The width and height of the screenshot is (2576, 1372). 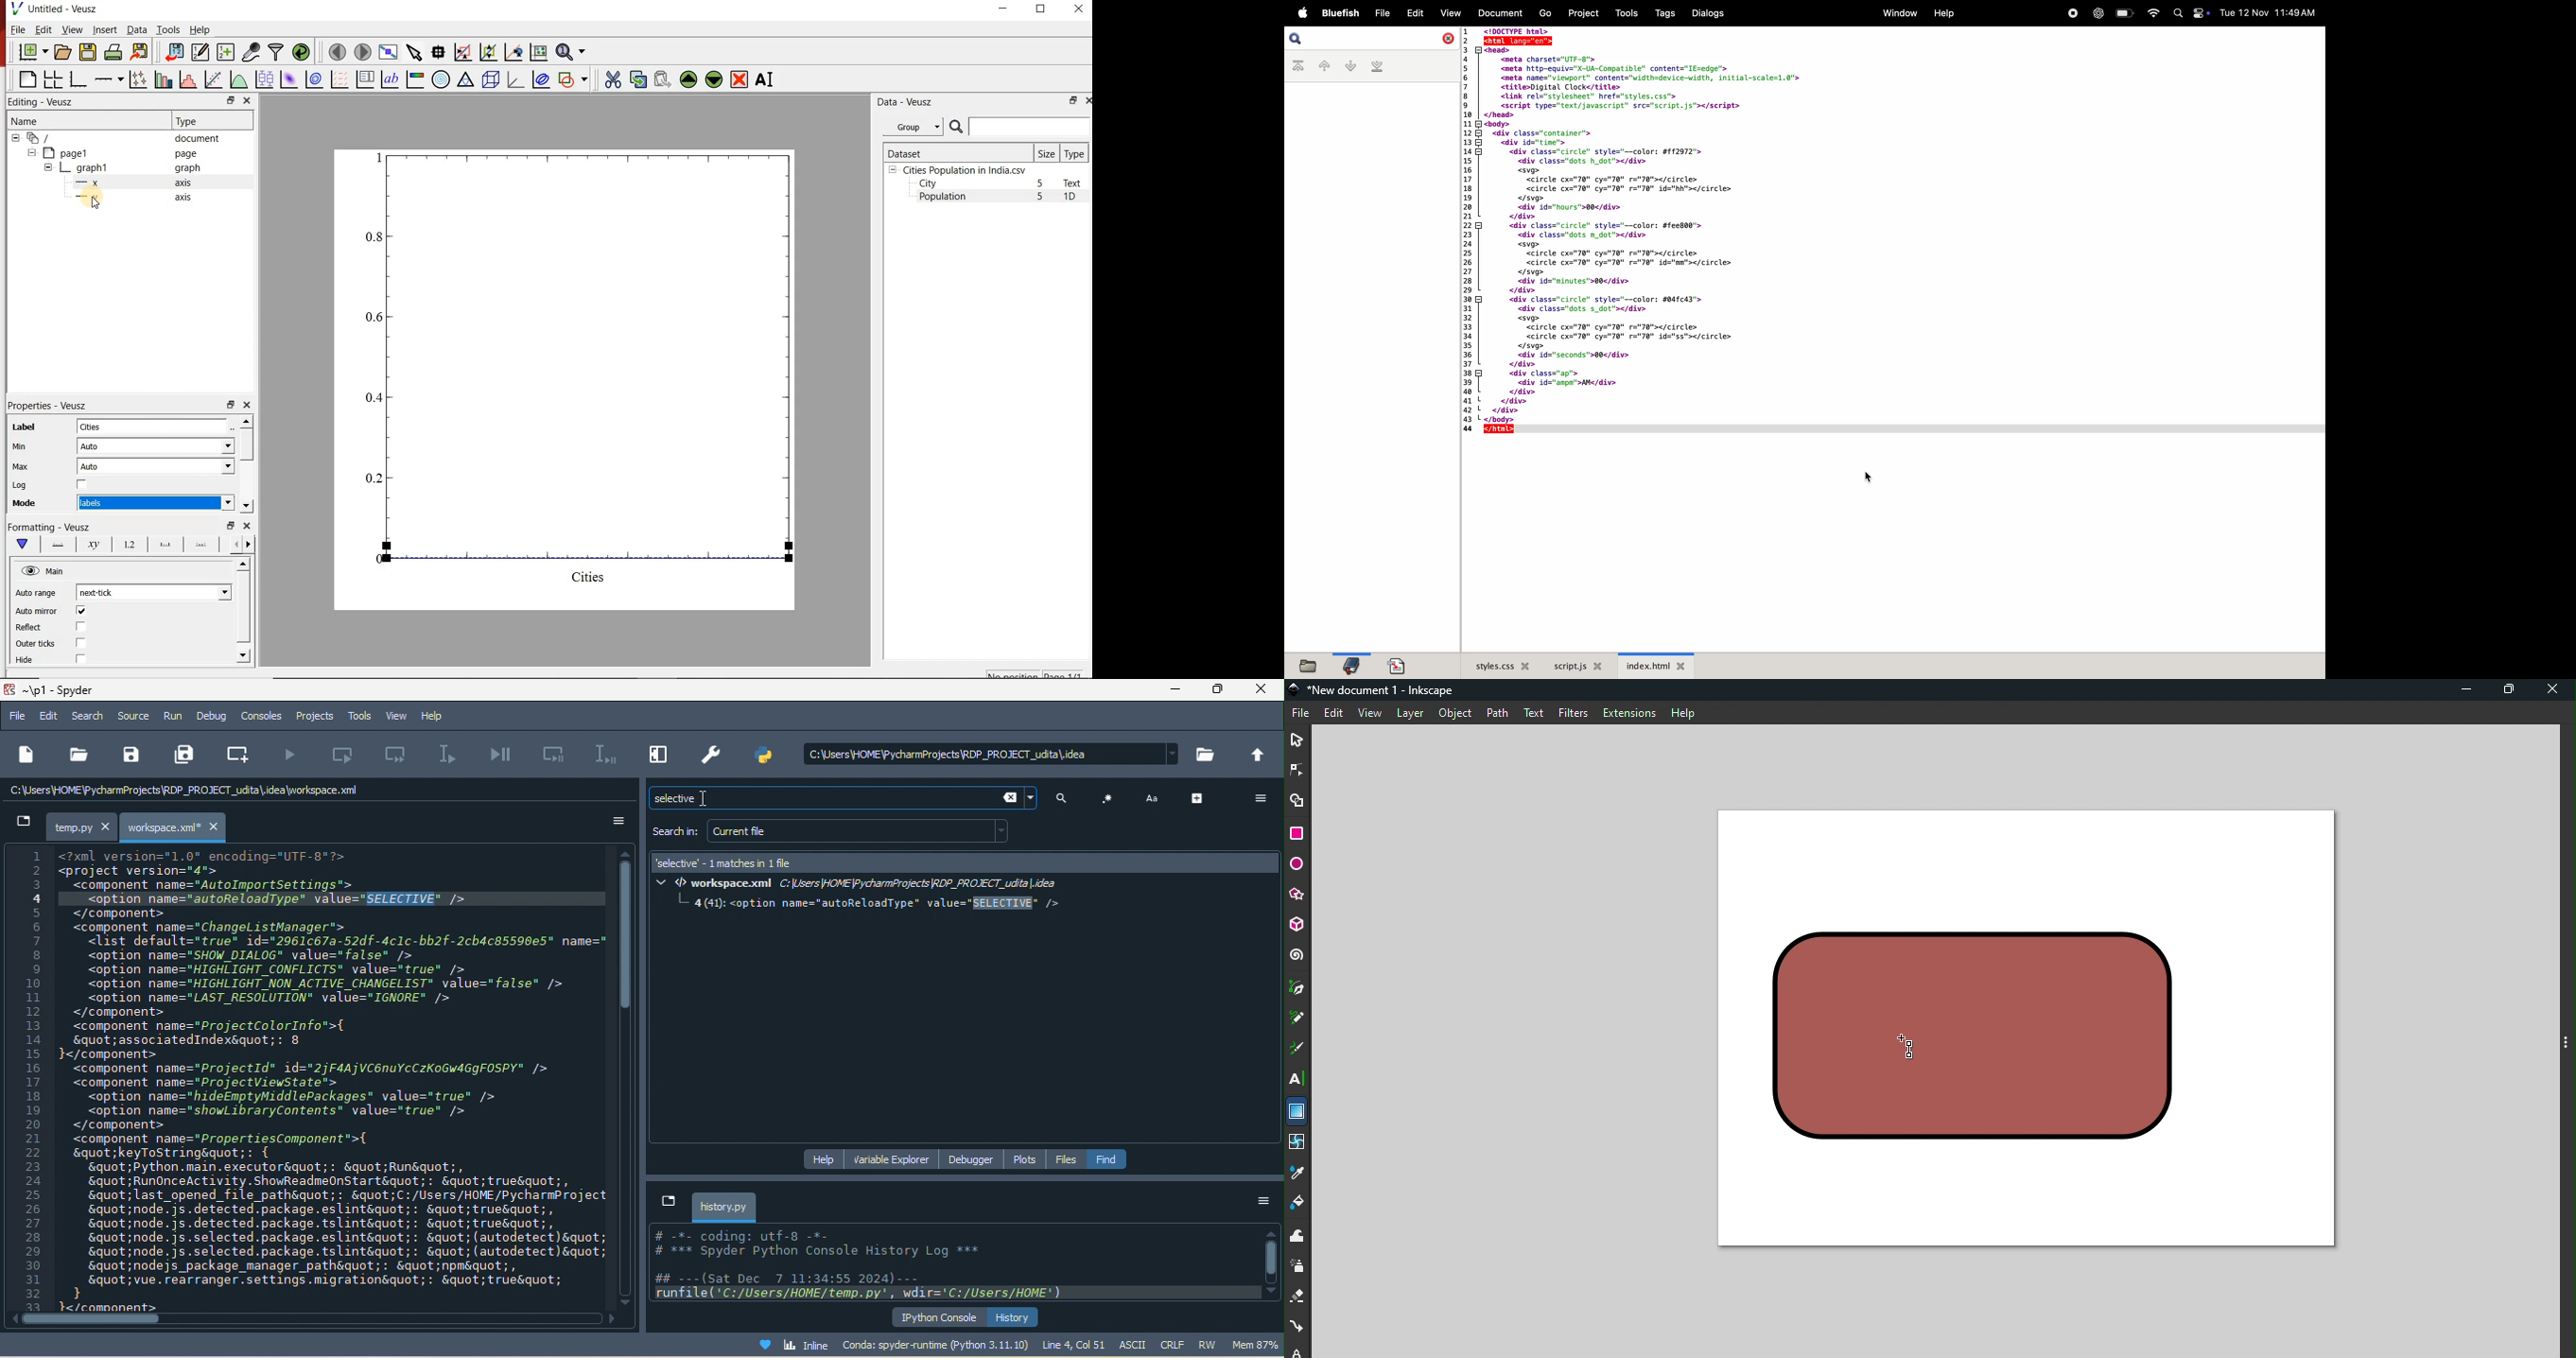 I want to click on editor panel code, so click(x=310, y=1079).